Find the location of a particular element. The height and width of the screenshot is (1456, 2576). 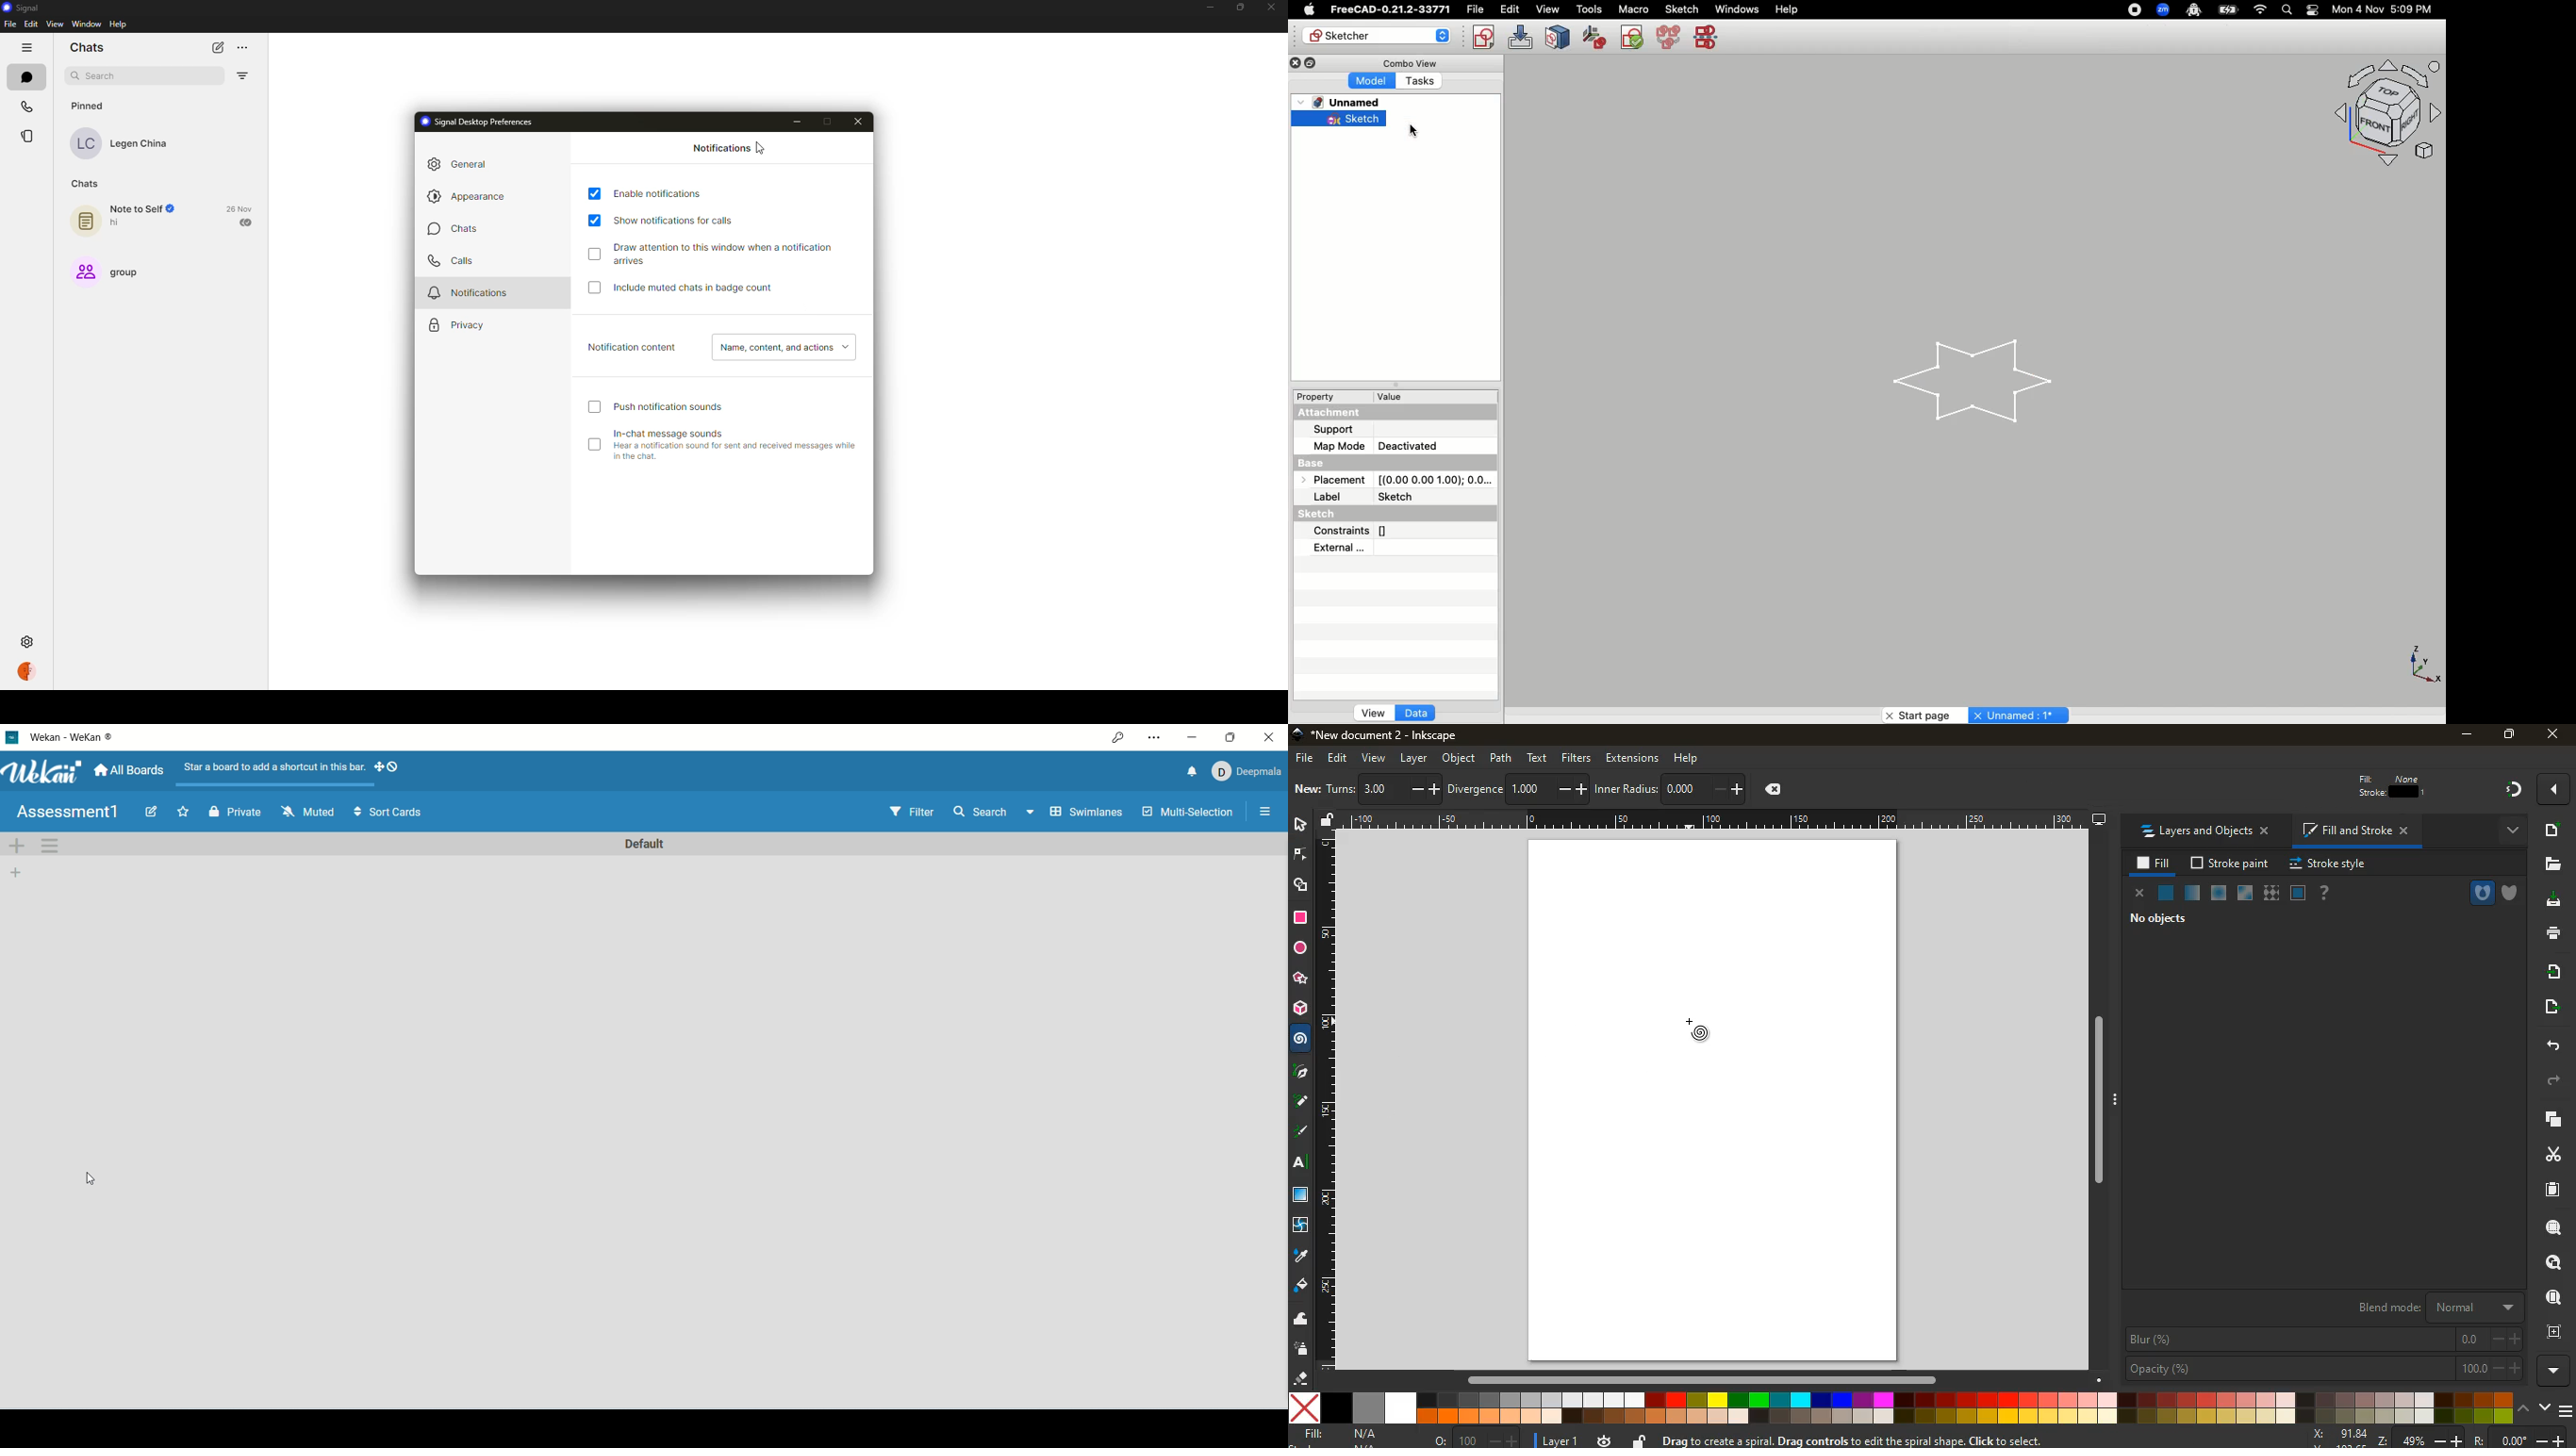

date is located at coordinates (239, 208).